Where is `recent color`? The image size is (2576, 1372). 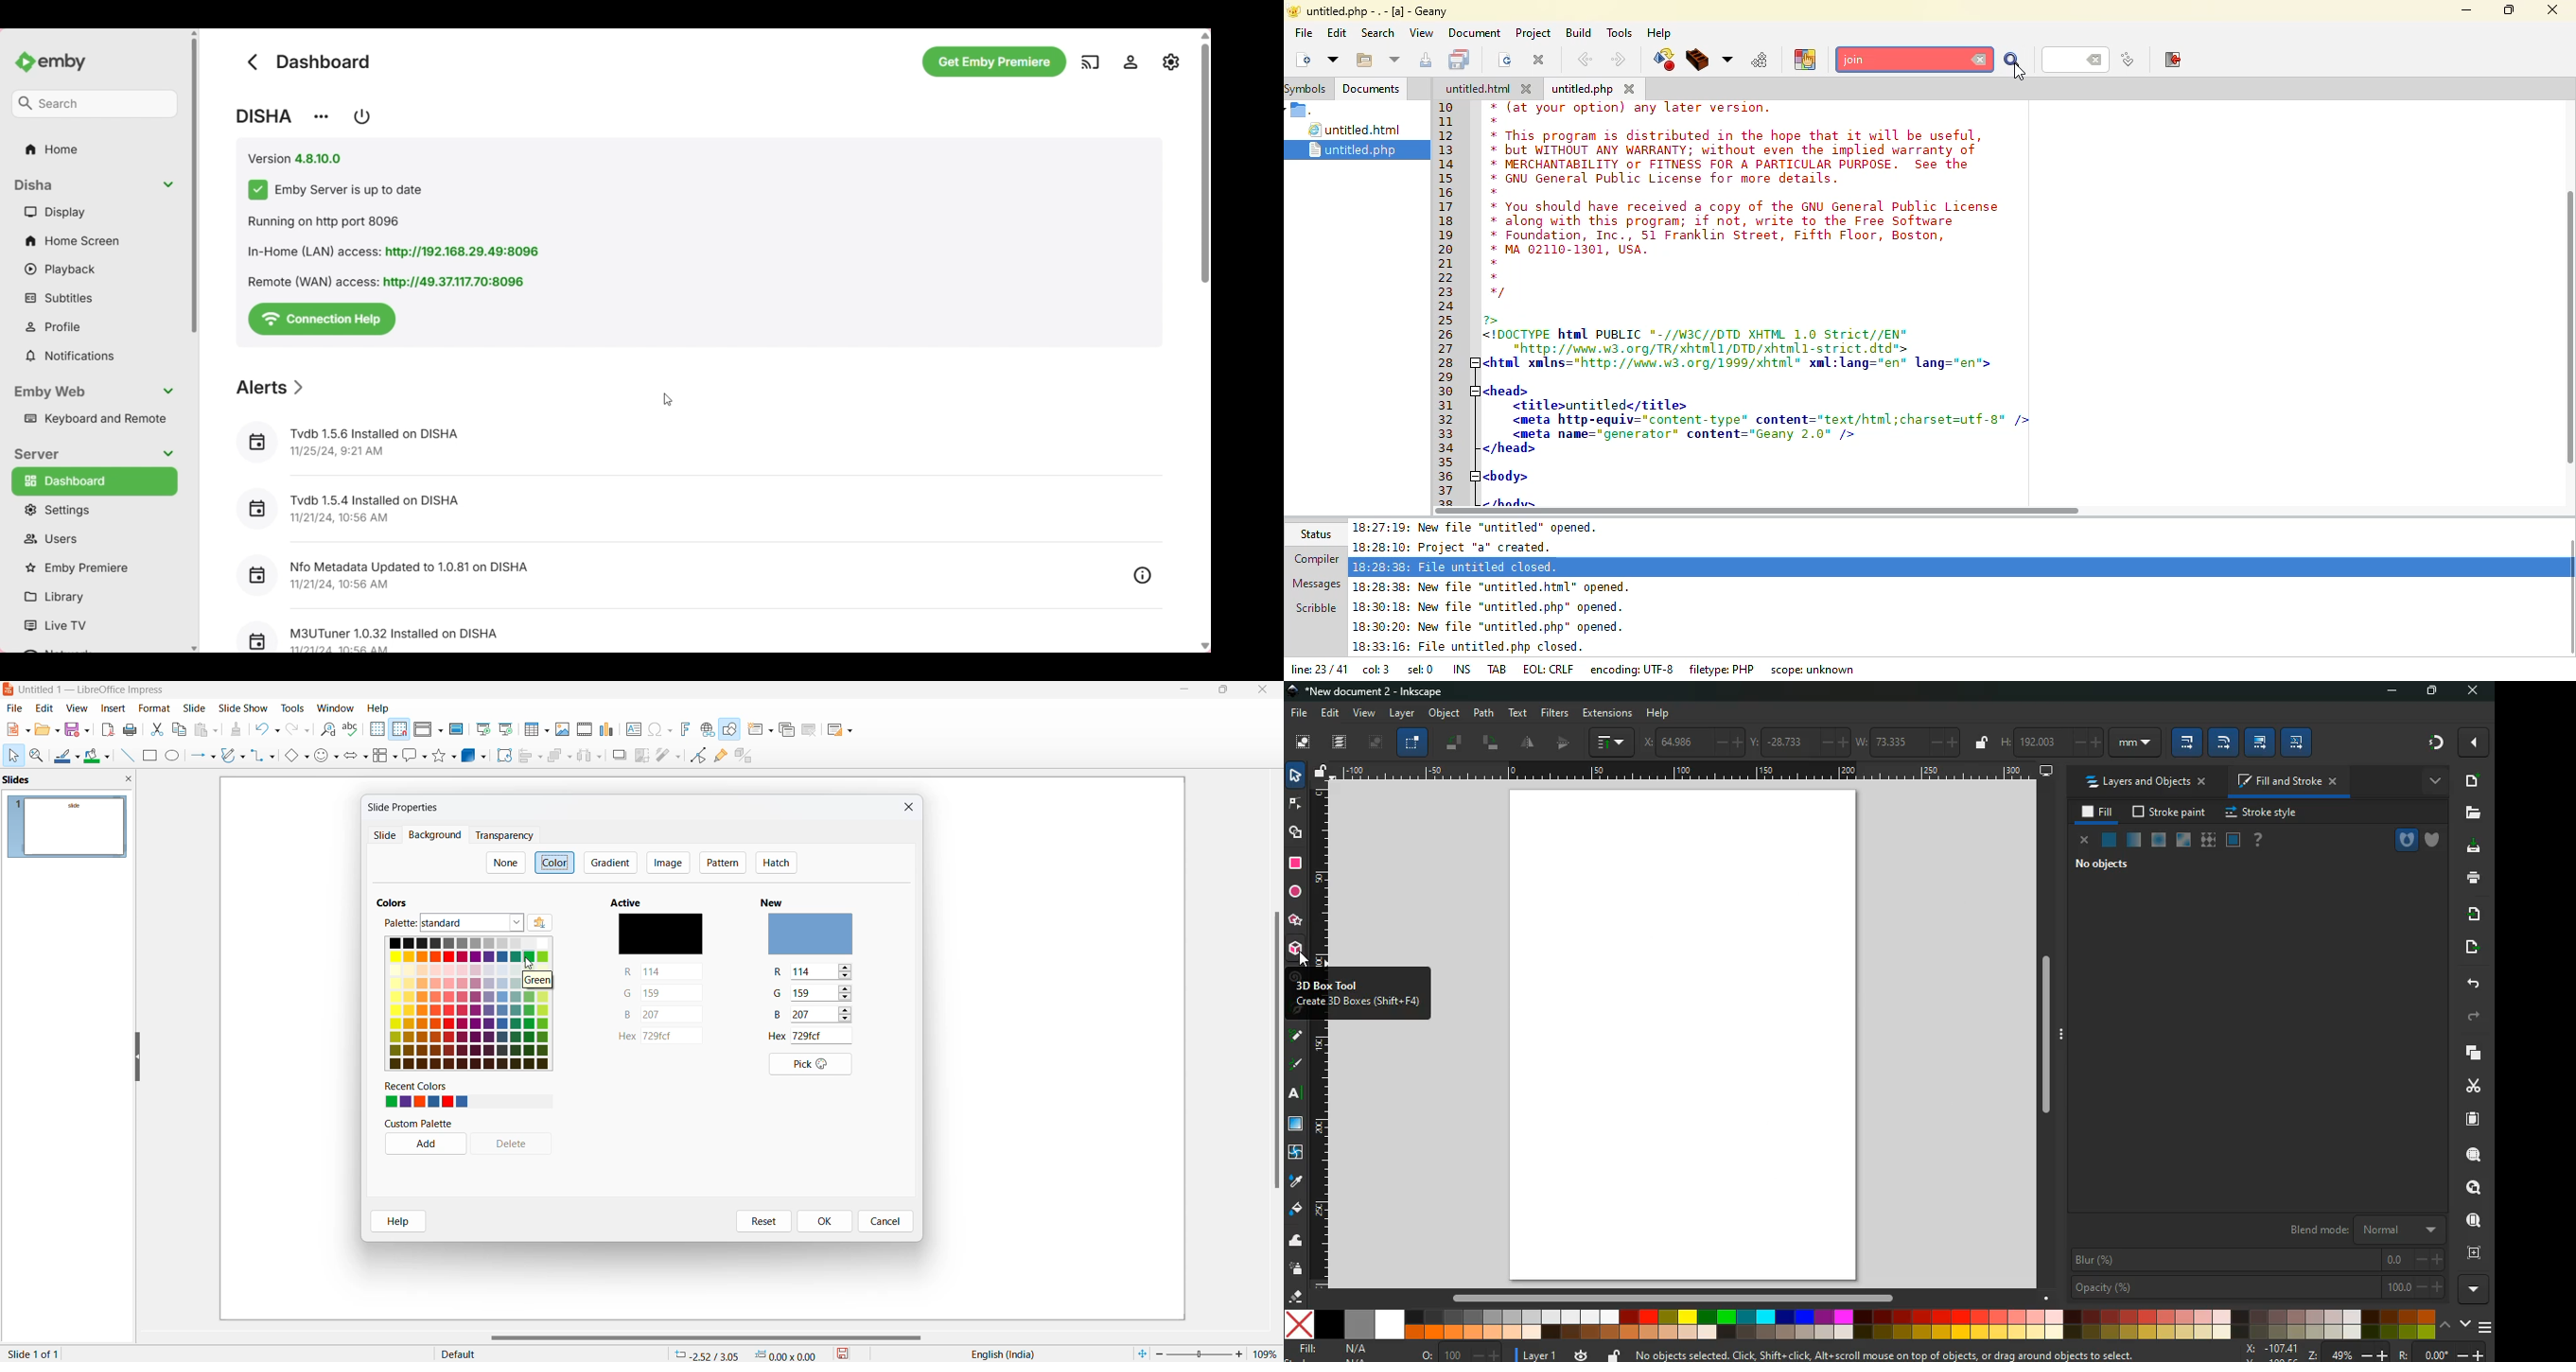
recent color is located at coordinates (428, 1086).